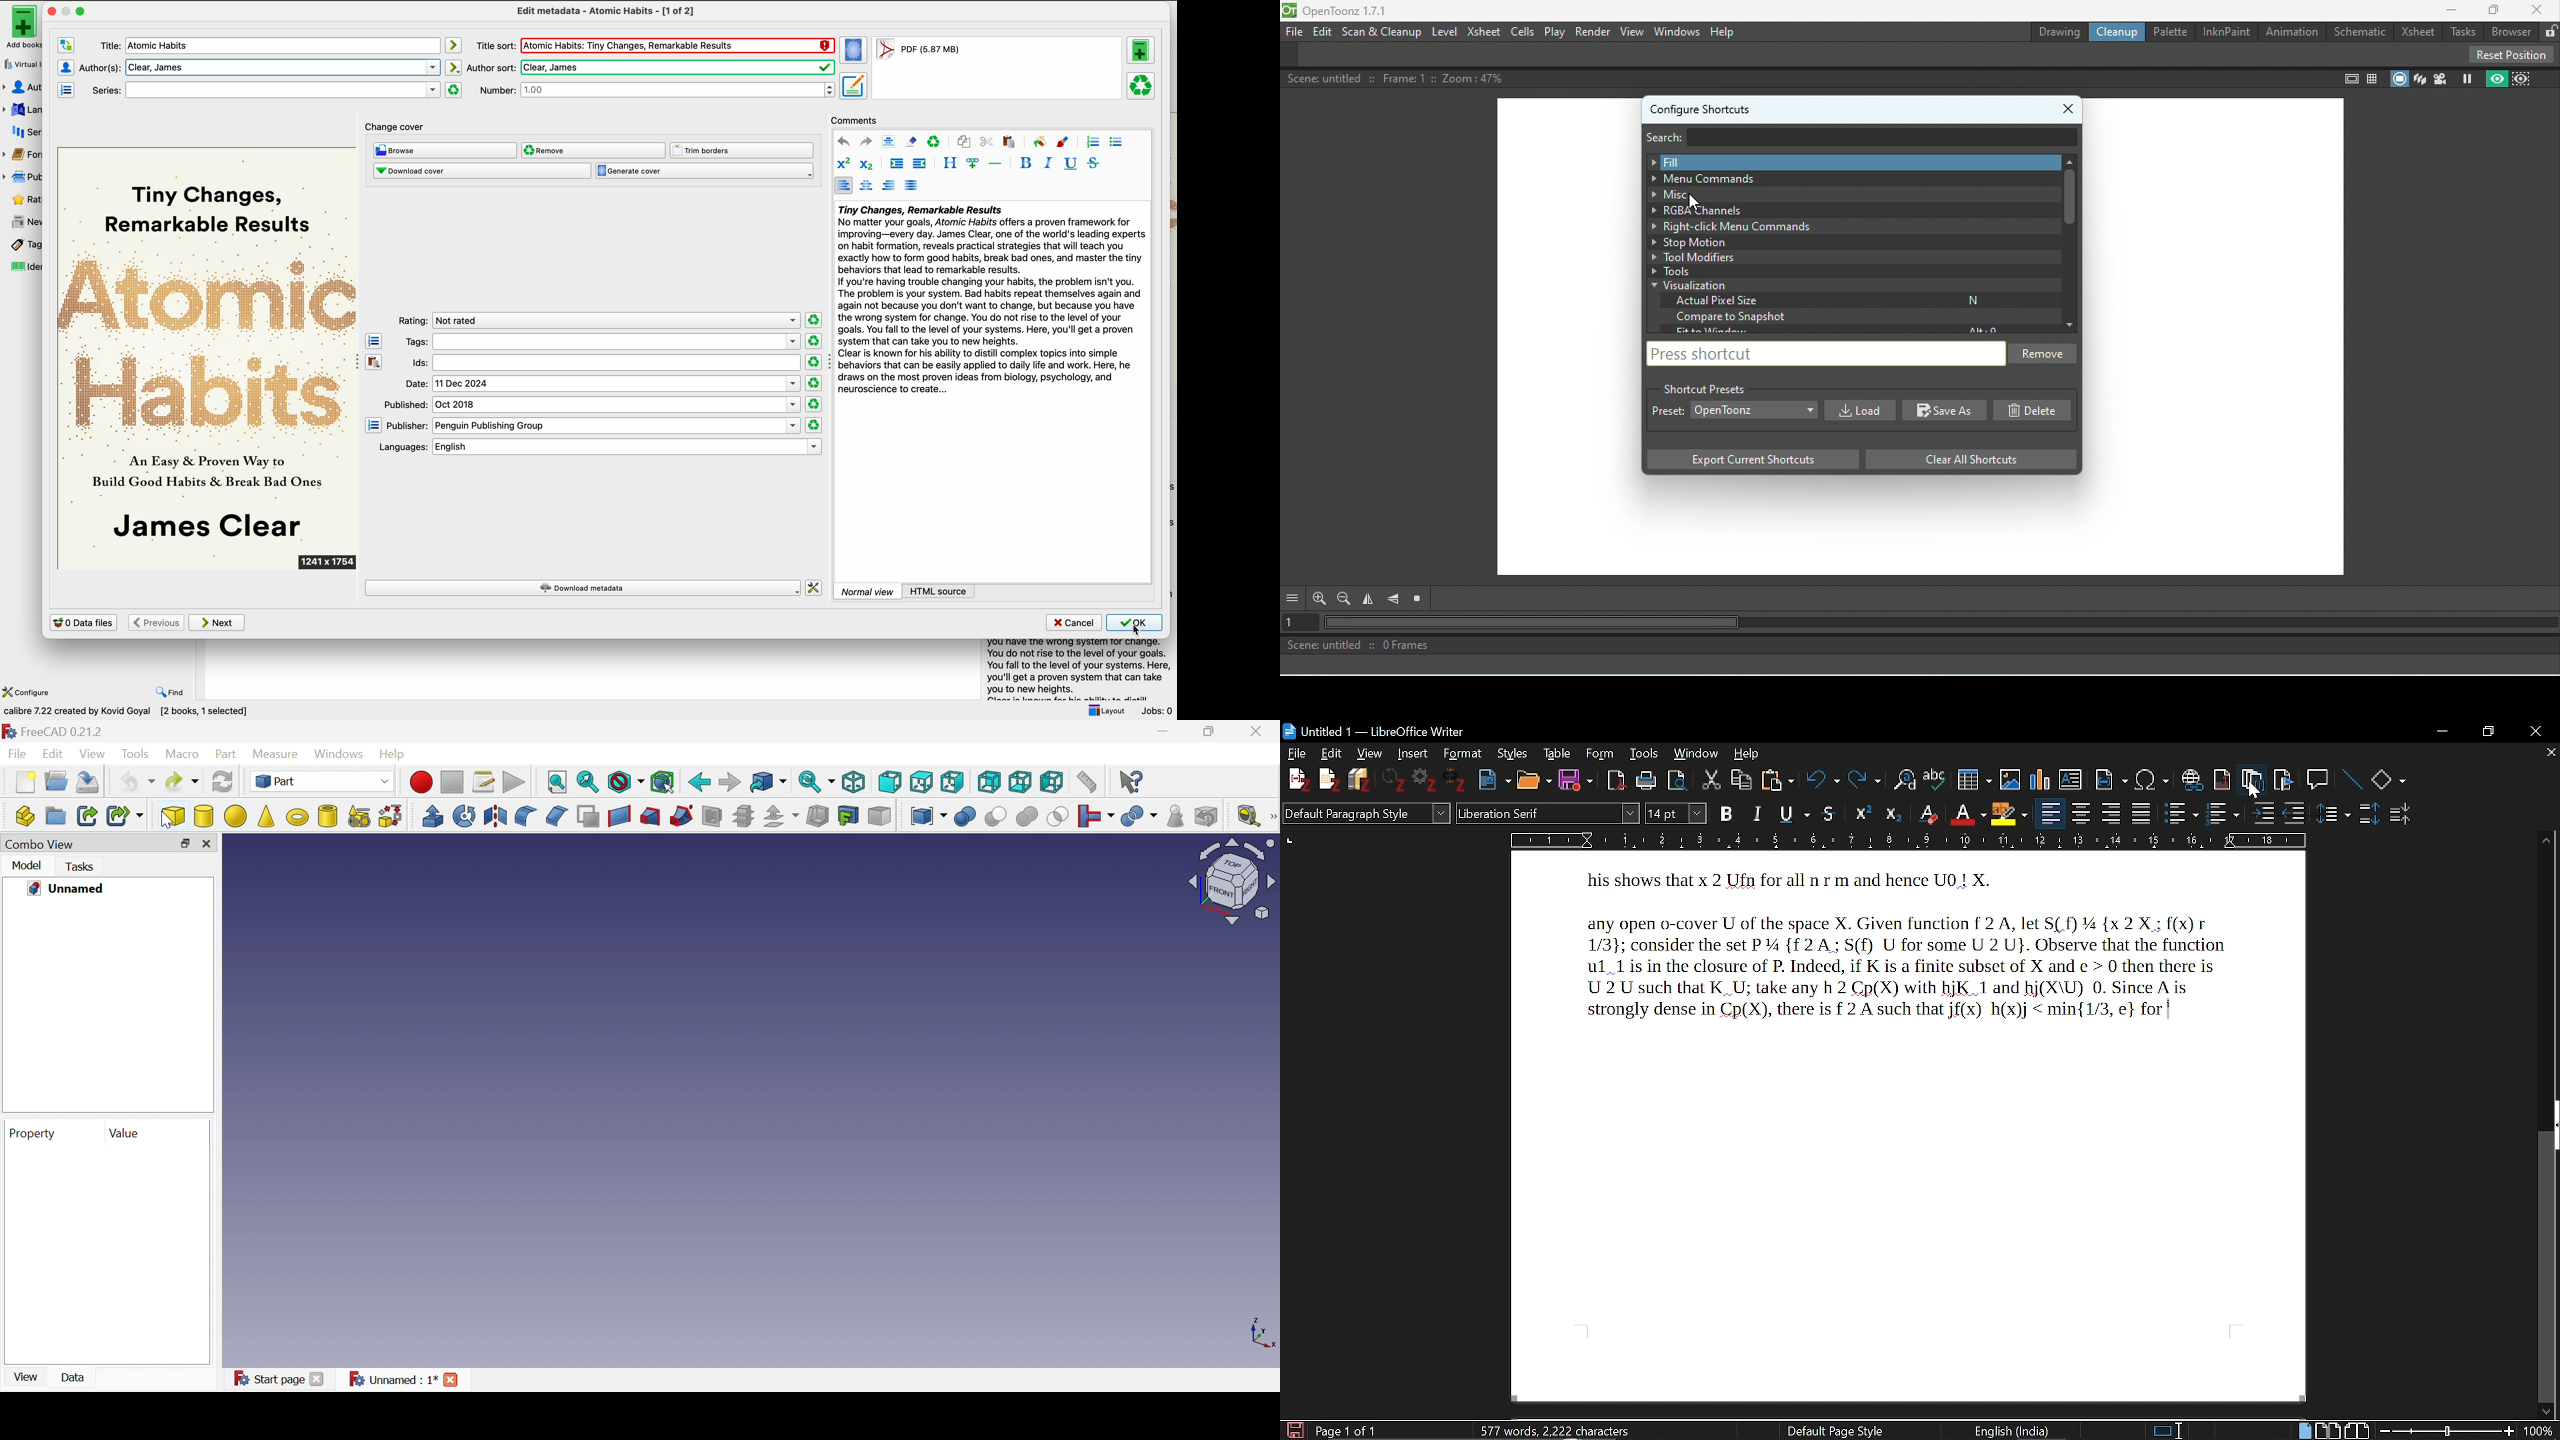  I want to click on clear rating, so click(814, 425).